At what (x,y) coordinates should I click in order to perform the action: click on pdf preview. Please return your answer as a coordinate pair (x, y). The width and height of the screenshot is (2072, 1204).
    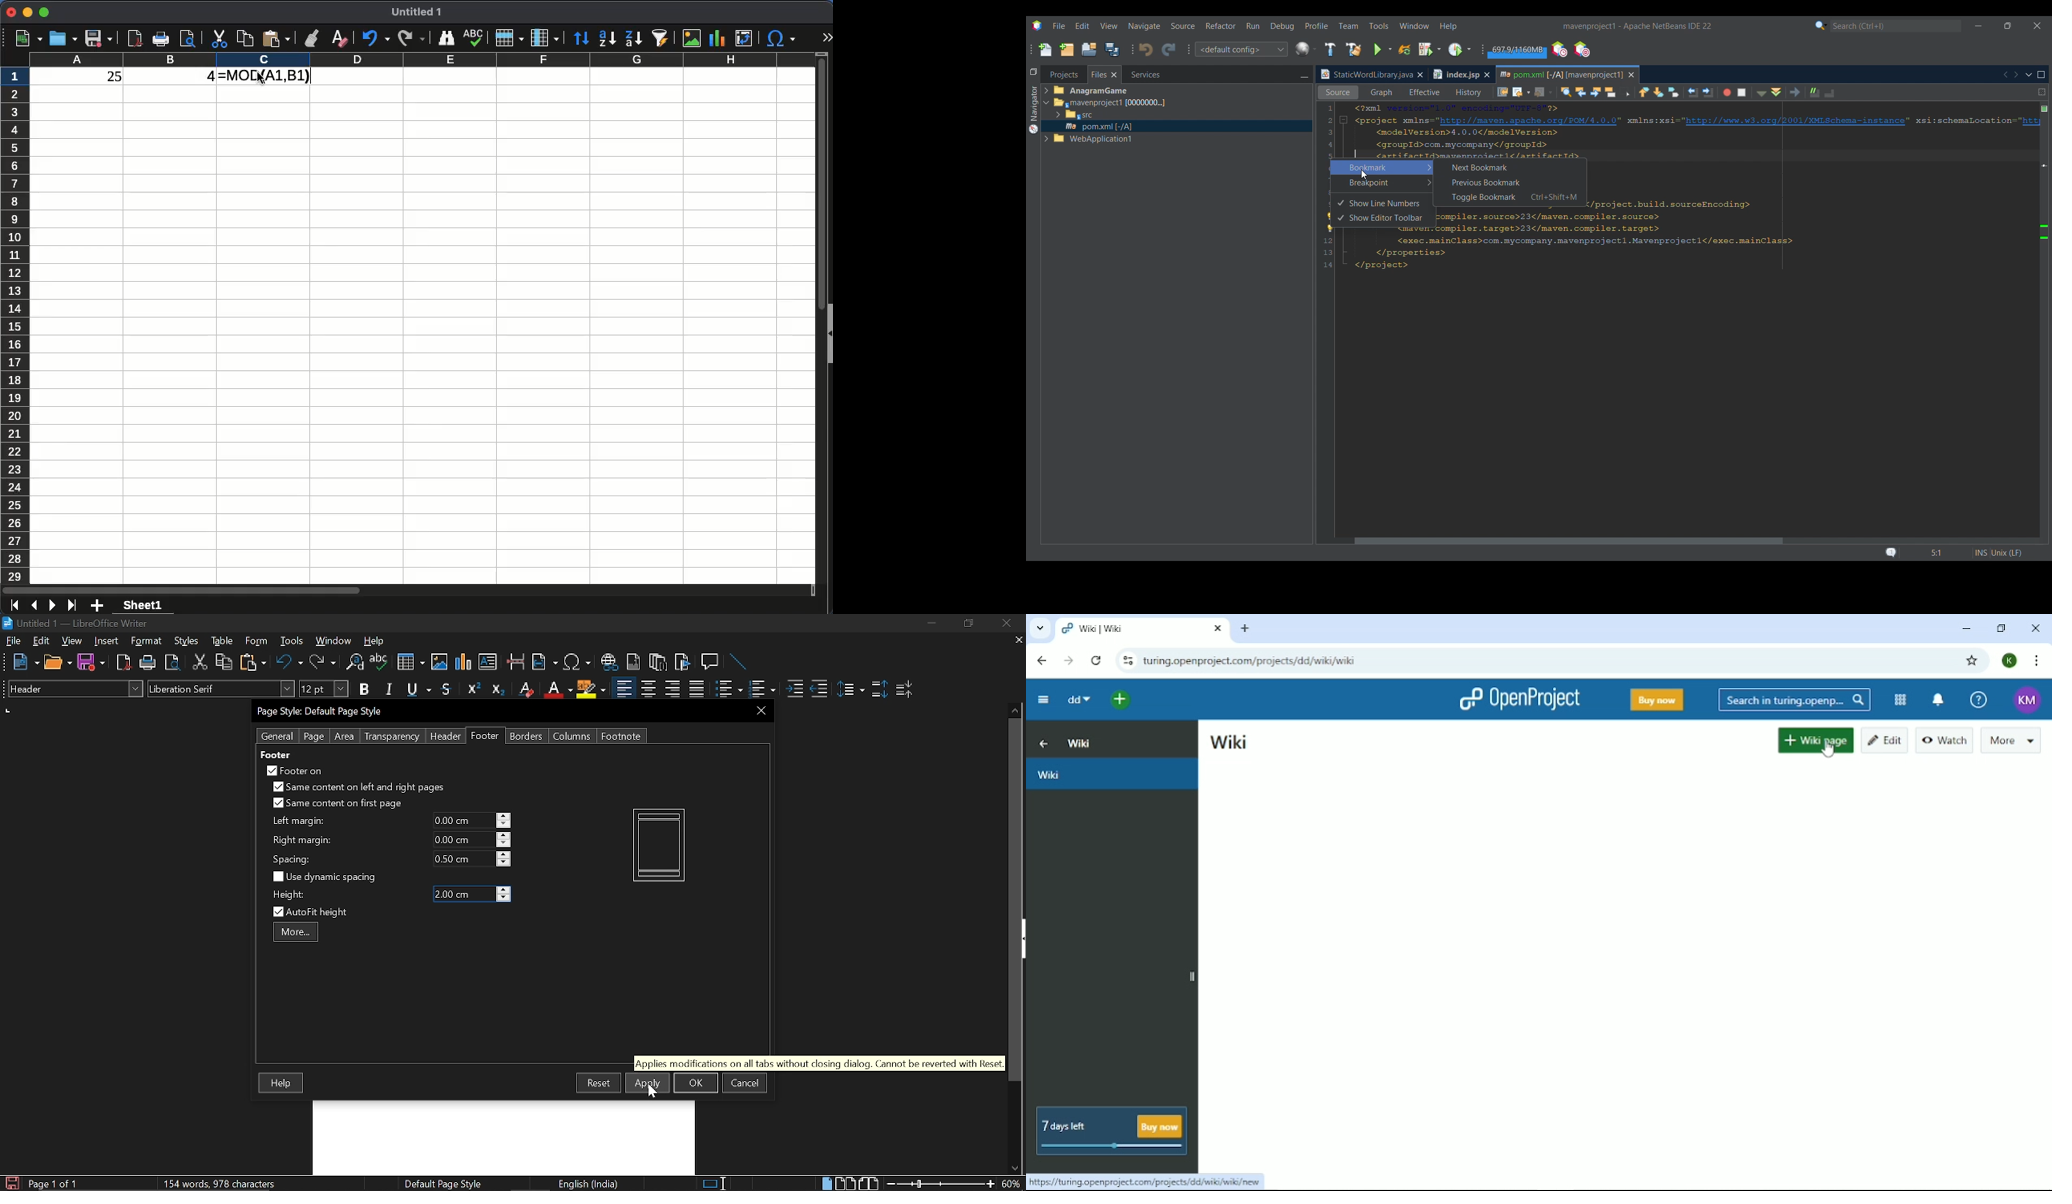
    Looking at the image, I should click on (135, 40).